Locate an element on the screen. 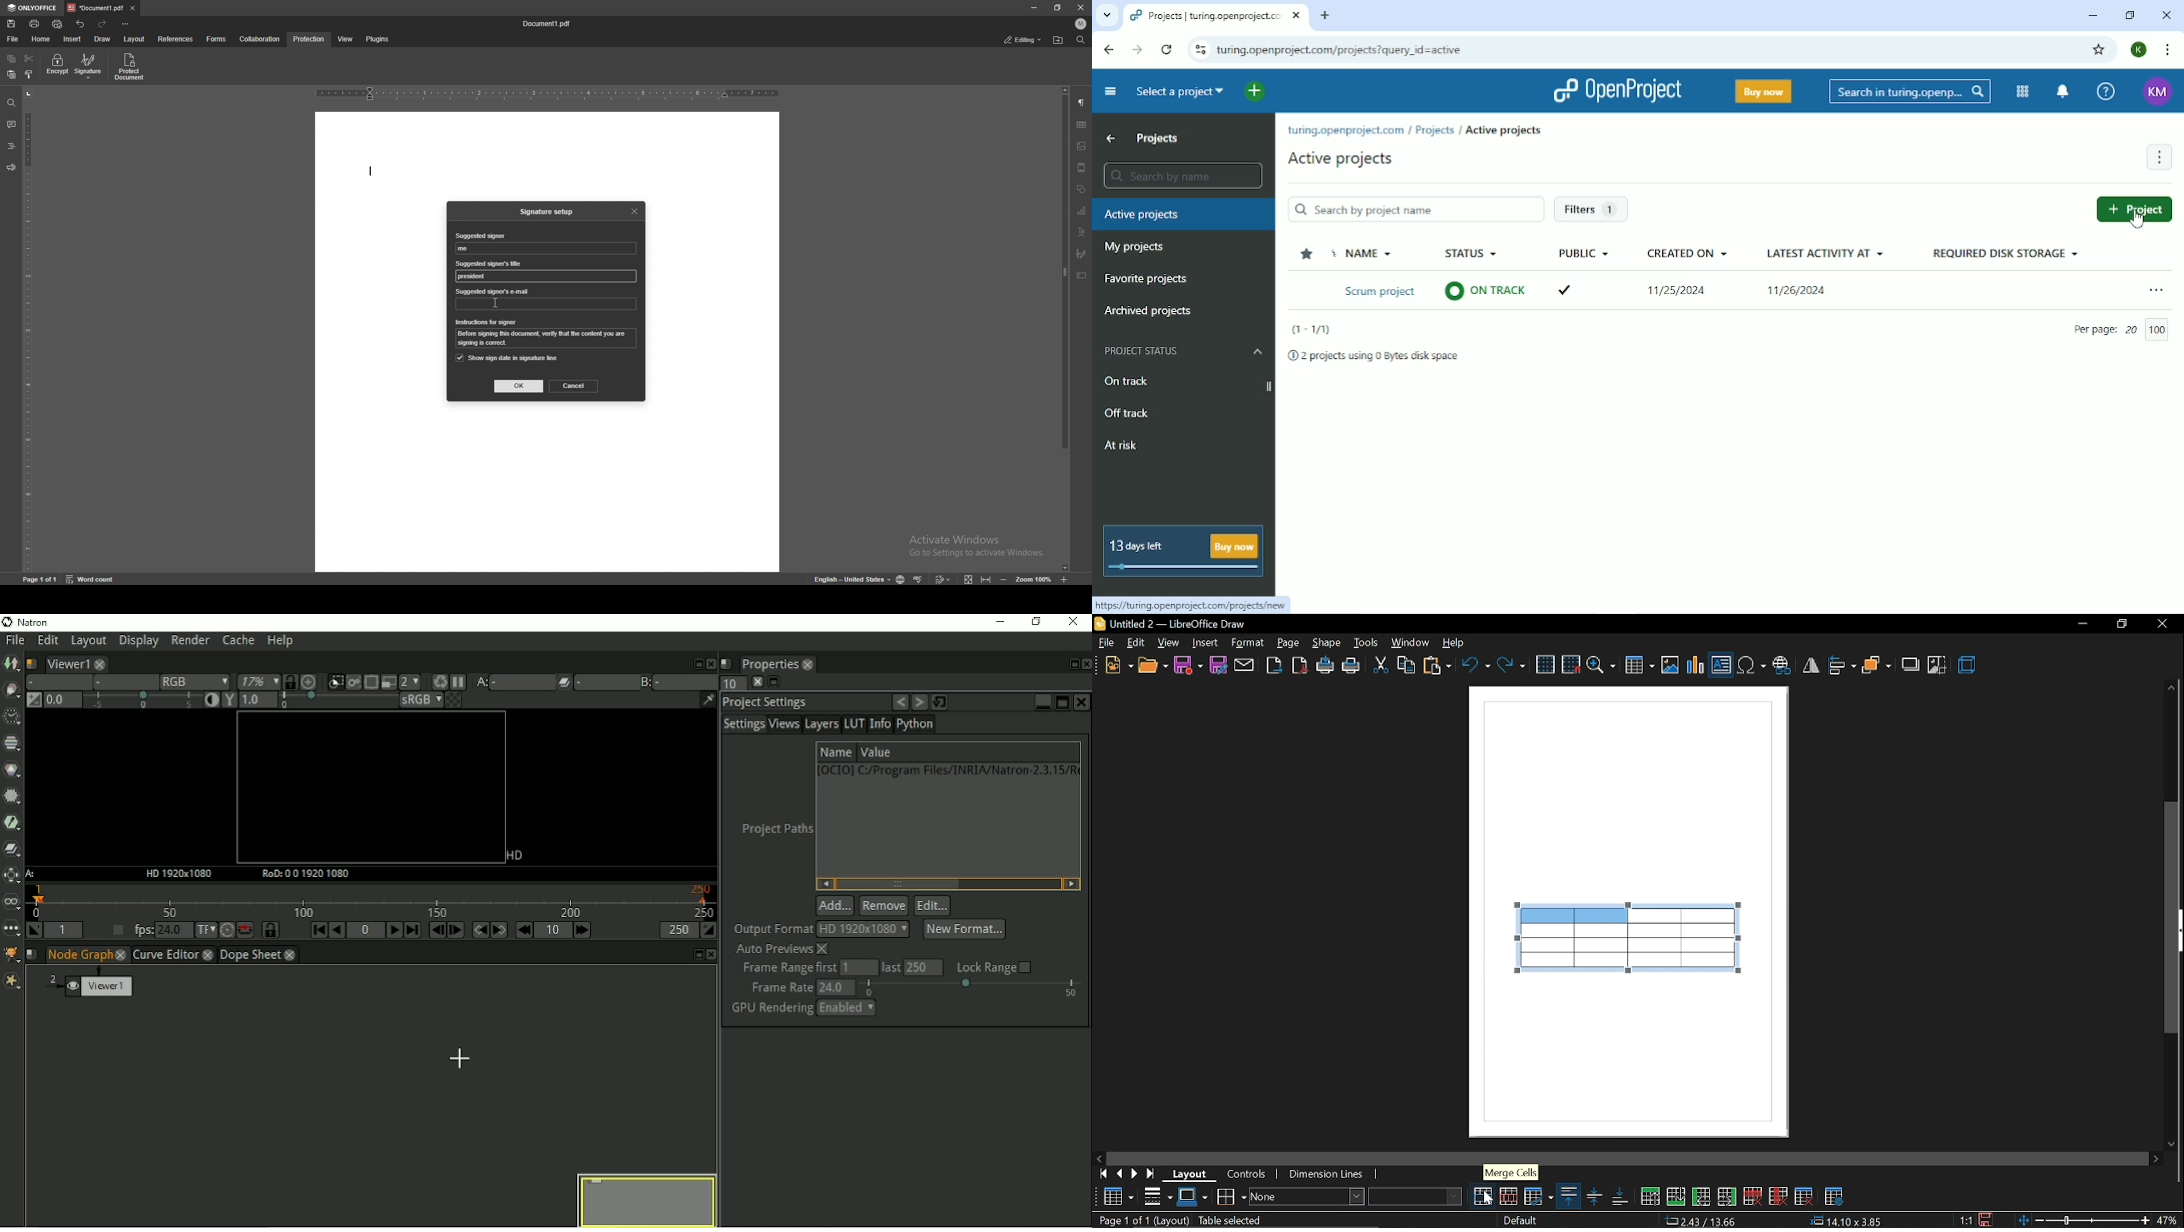 The width and height of the screenshot is (2184, 1232). optimize is located at coordinates (1539, 1196).